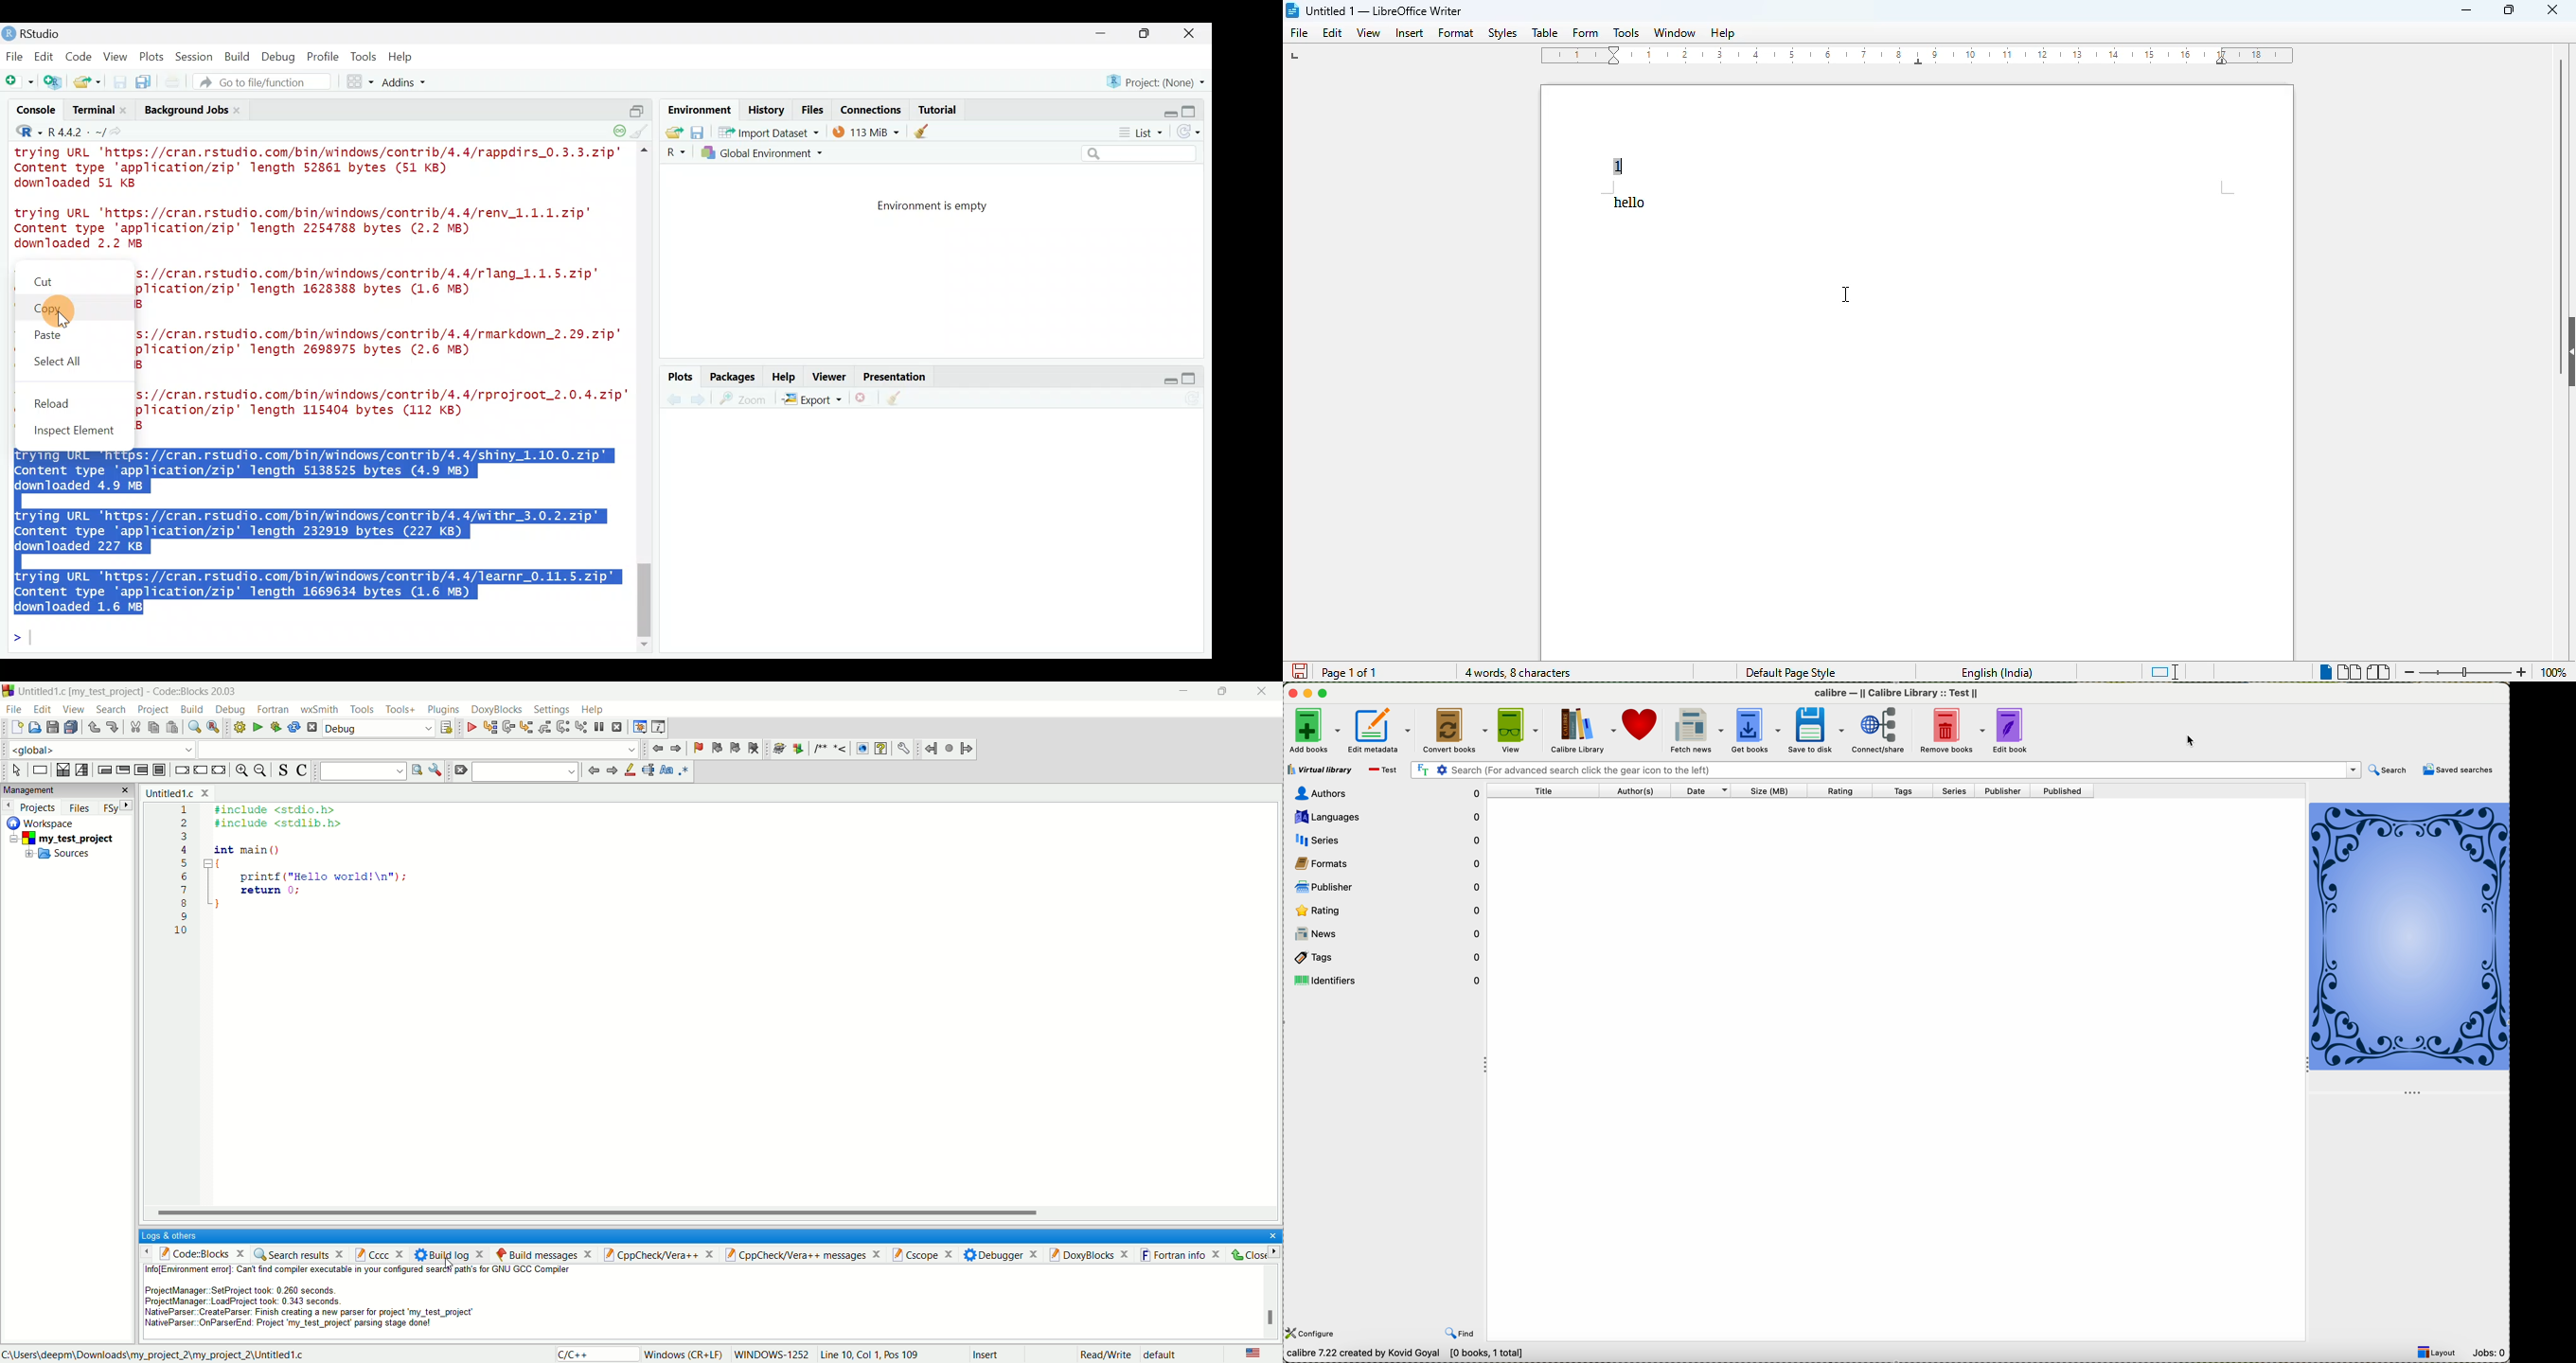  What do you see at coordinates (319, 229) in the screenshot?
I see `trying URL 'https://cran.rstudio.com/bin/windows/contrib/4.4/renv_1.1.1.zip"
Content type 'application/zip' length 2254788 bytes (2.2 MB)
downloaded 2.2 MB` at bounding box center [319, 229].